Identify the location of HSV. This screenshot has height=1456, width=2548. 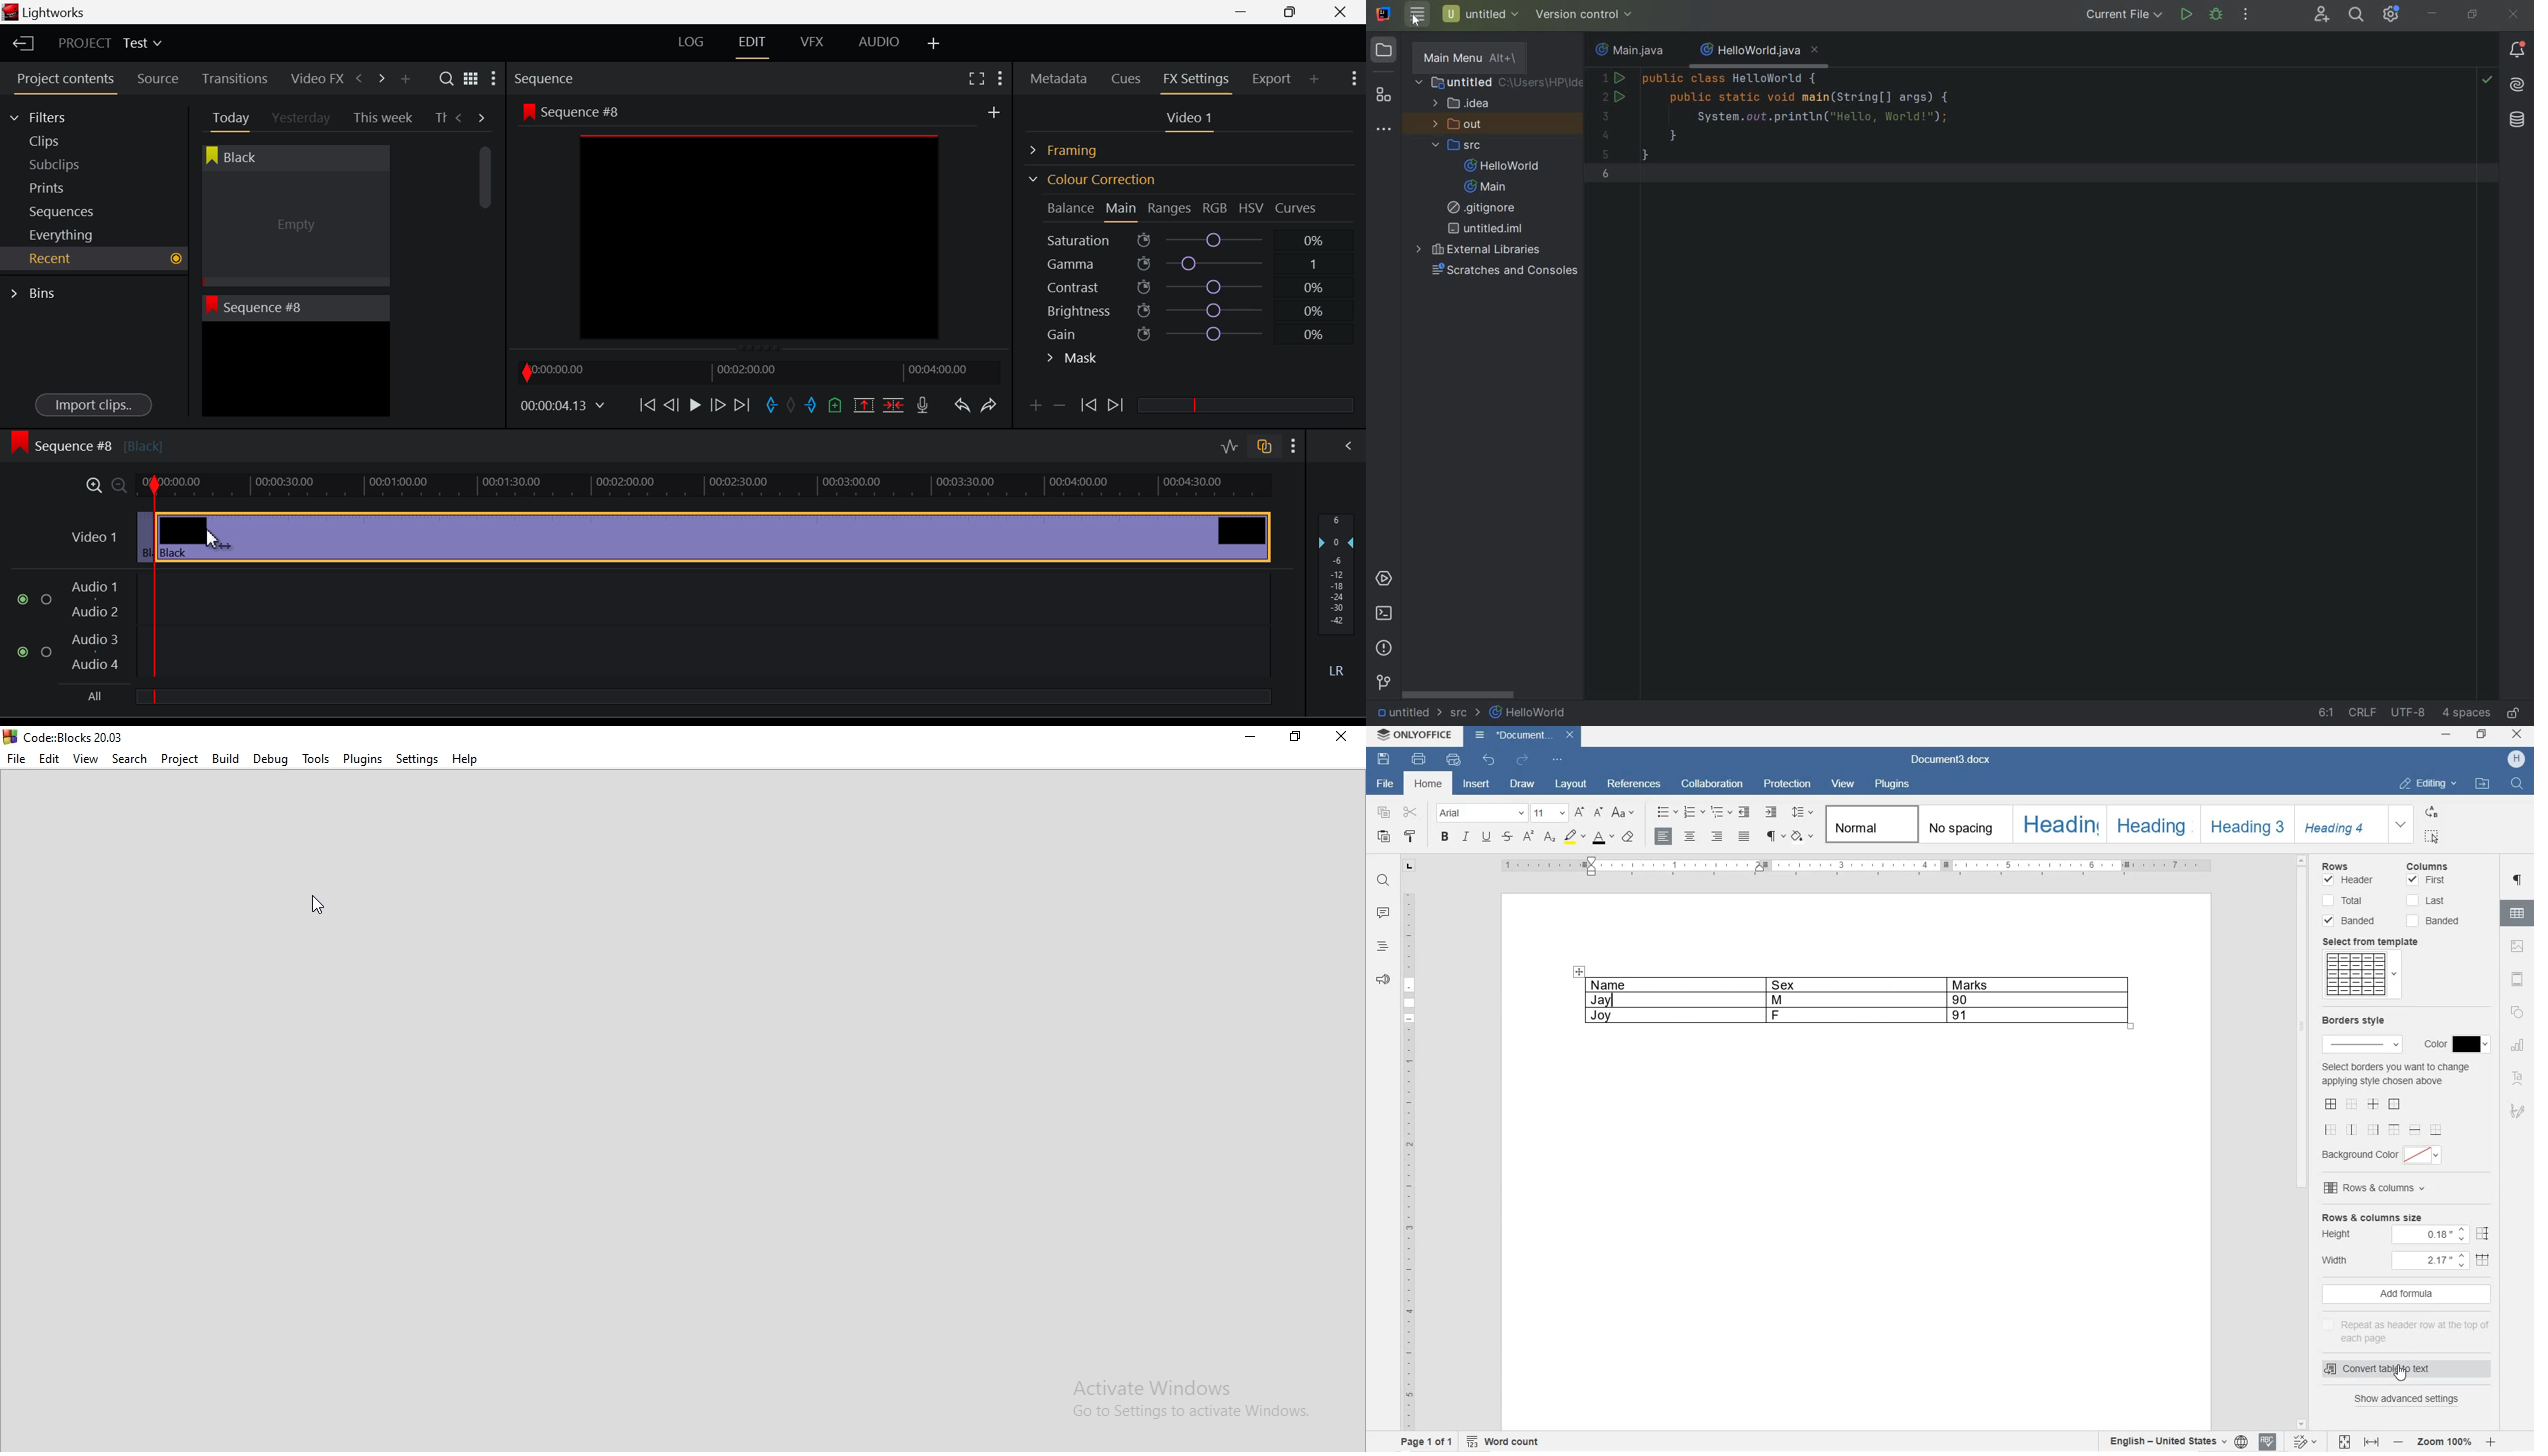
(1251, 208).